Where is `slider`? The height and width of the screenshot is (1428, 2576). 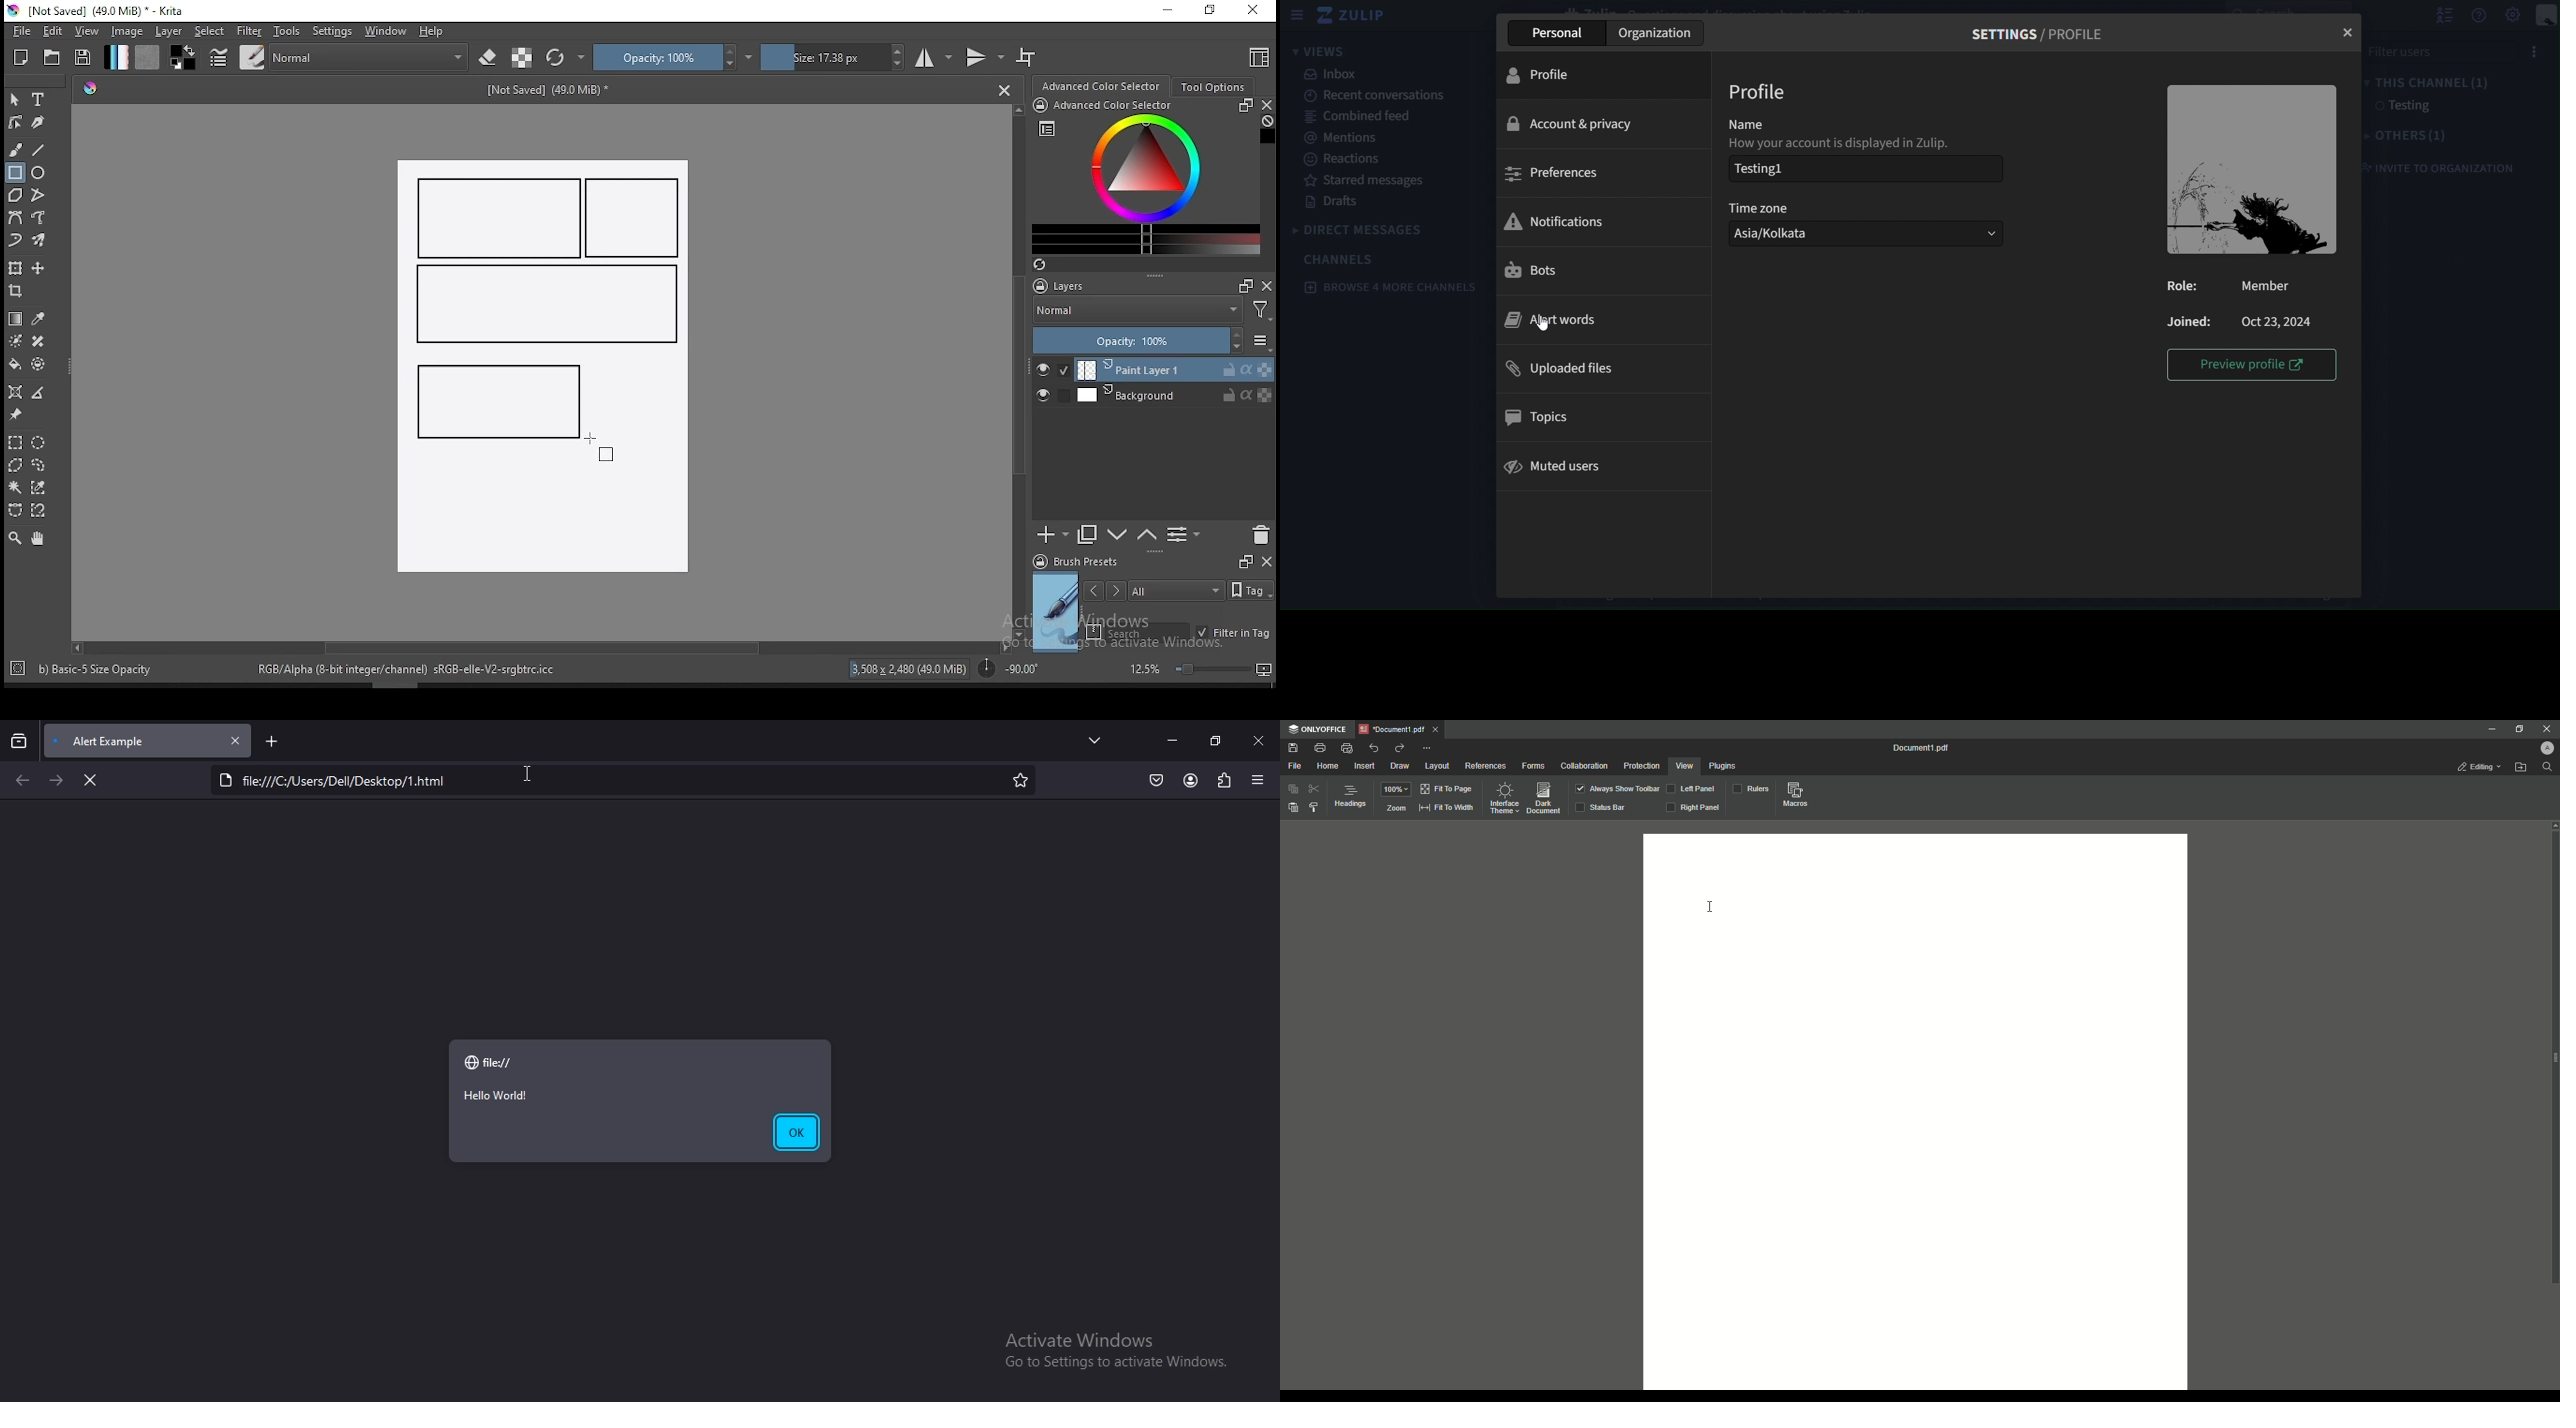
slider is located at coordinates (2548, 1056).